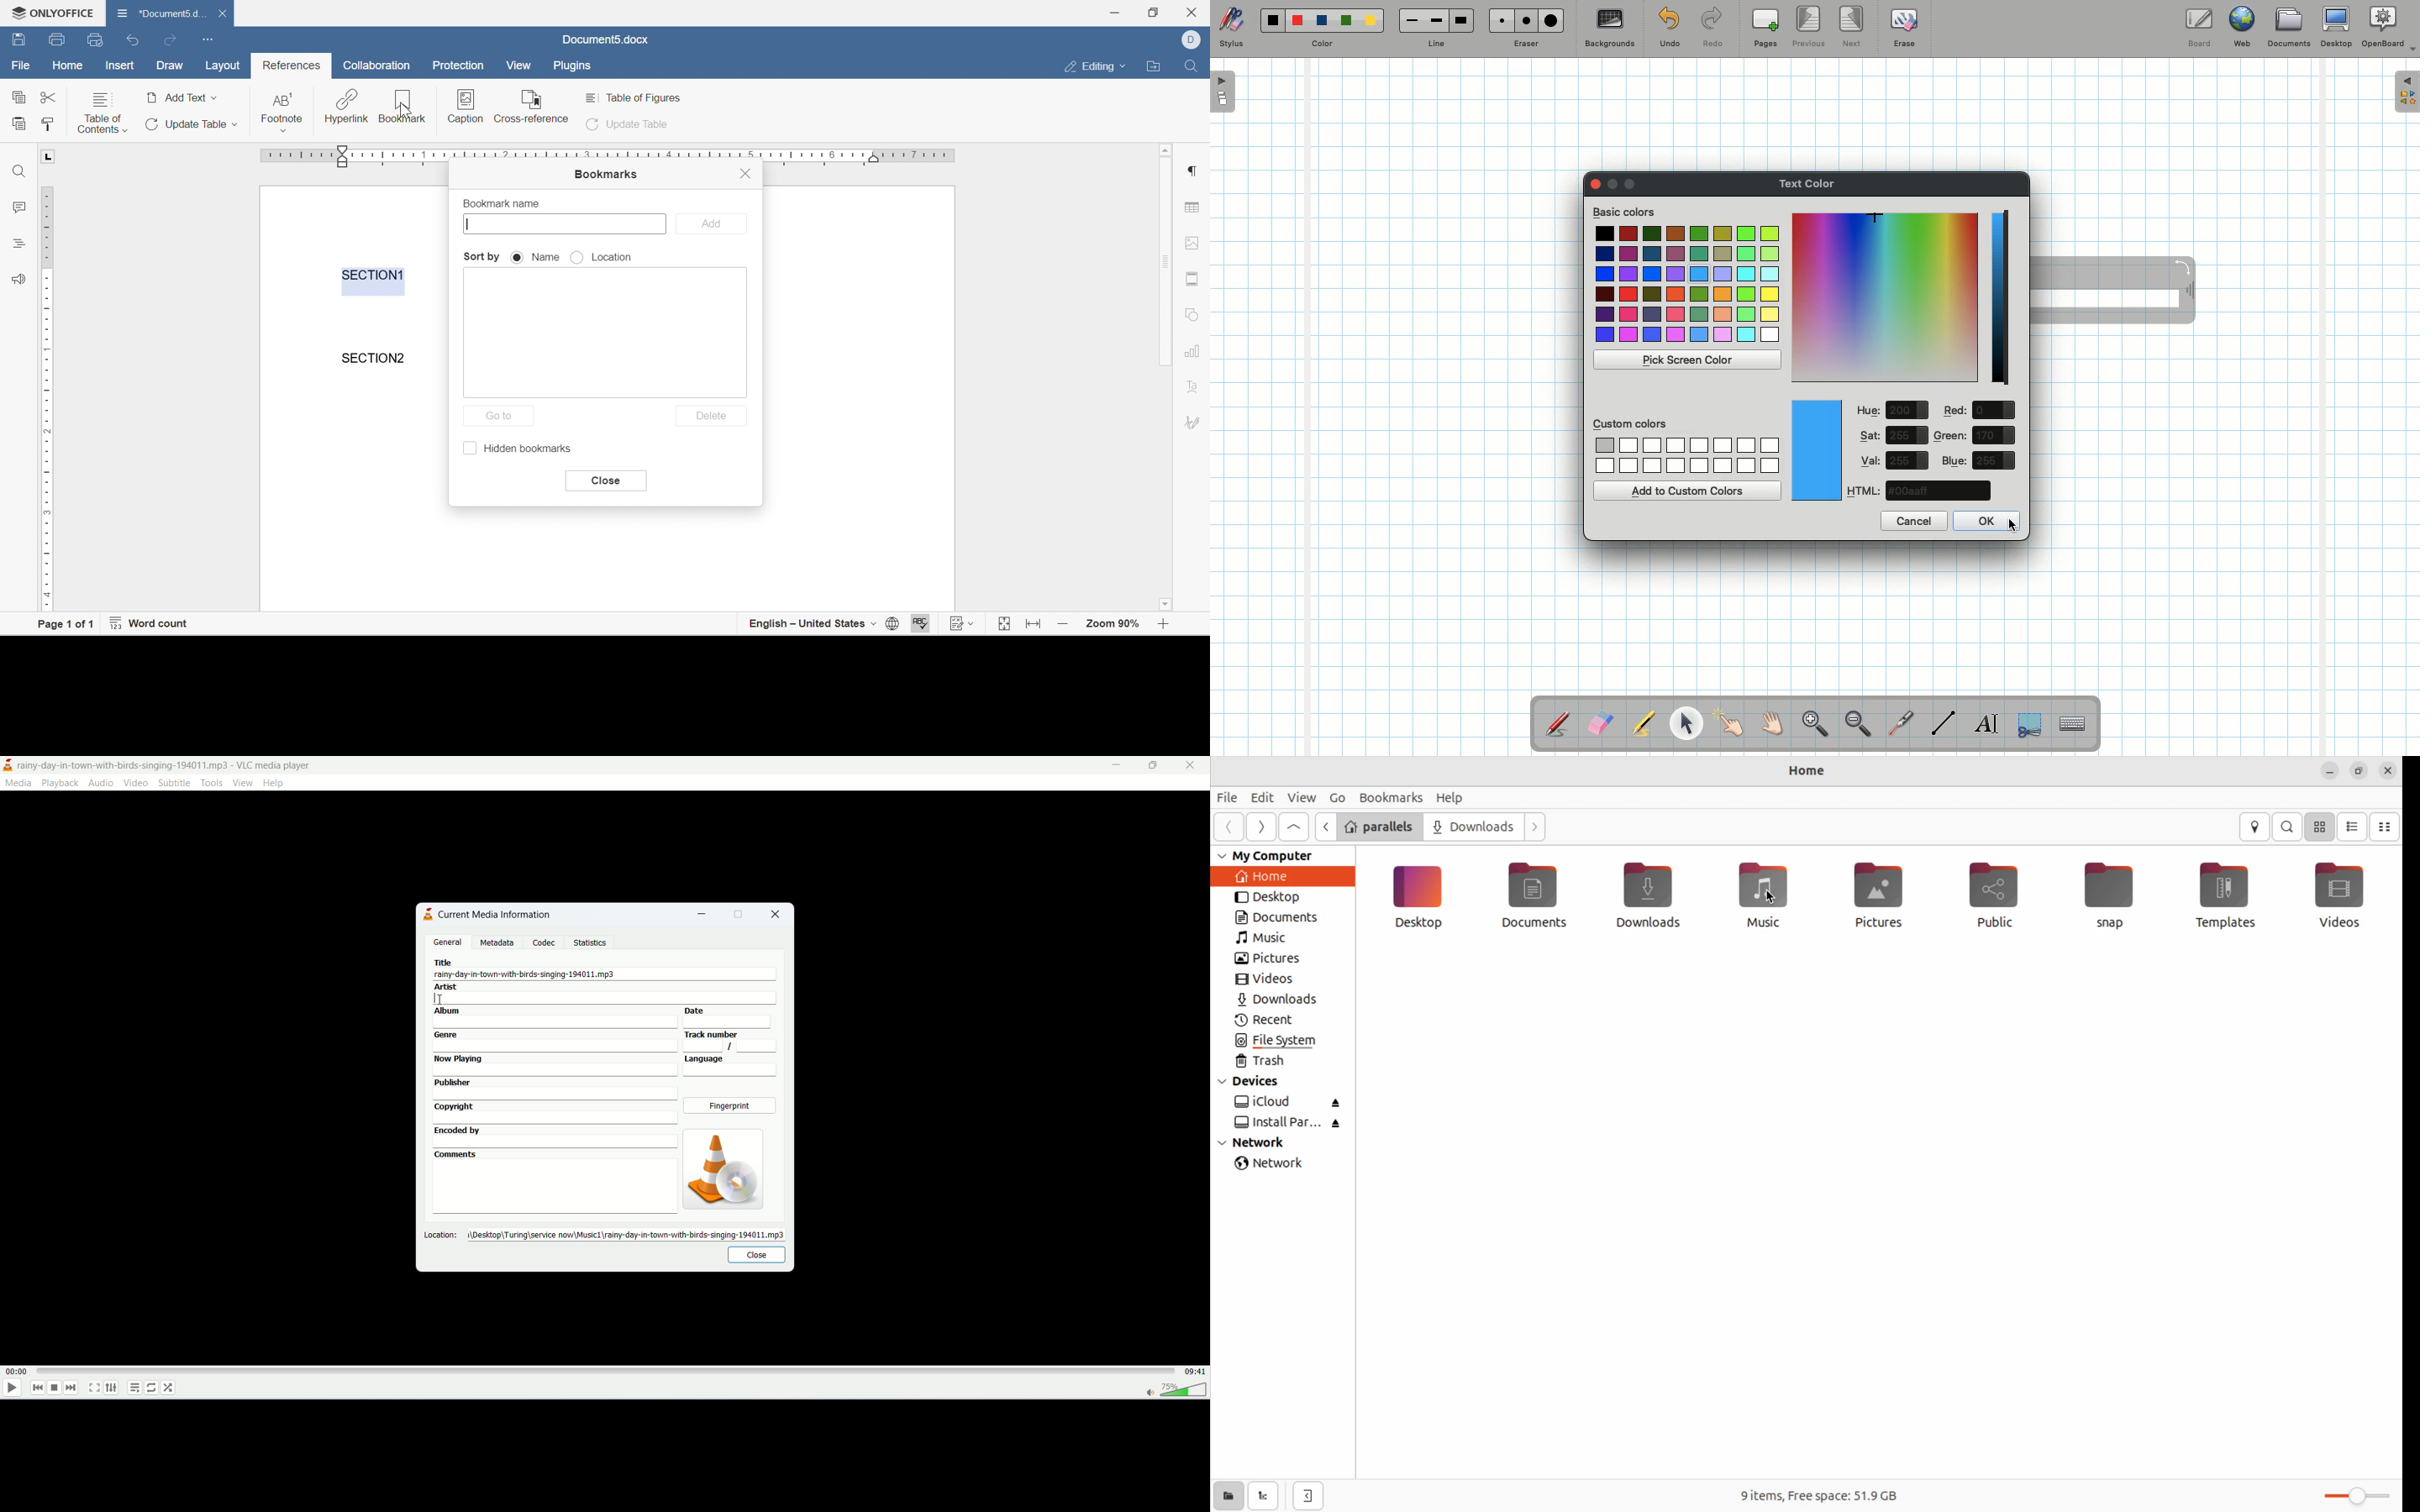 The width and height of the screenshot is (2436, 1512). Describe the element at coordinates (1956, 411) in the screenshot. I see `Red` at that location.